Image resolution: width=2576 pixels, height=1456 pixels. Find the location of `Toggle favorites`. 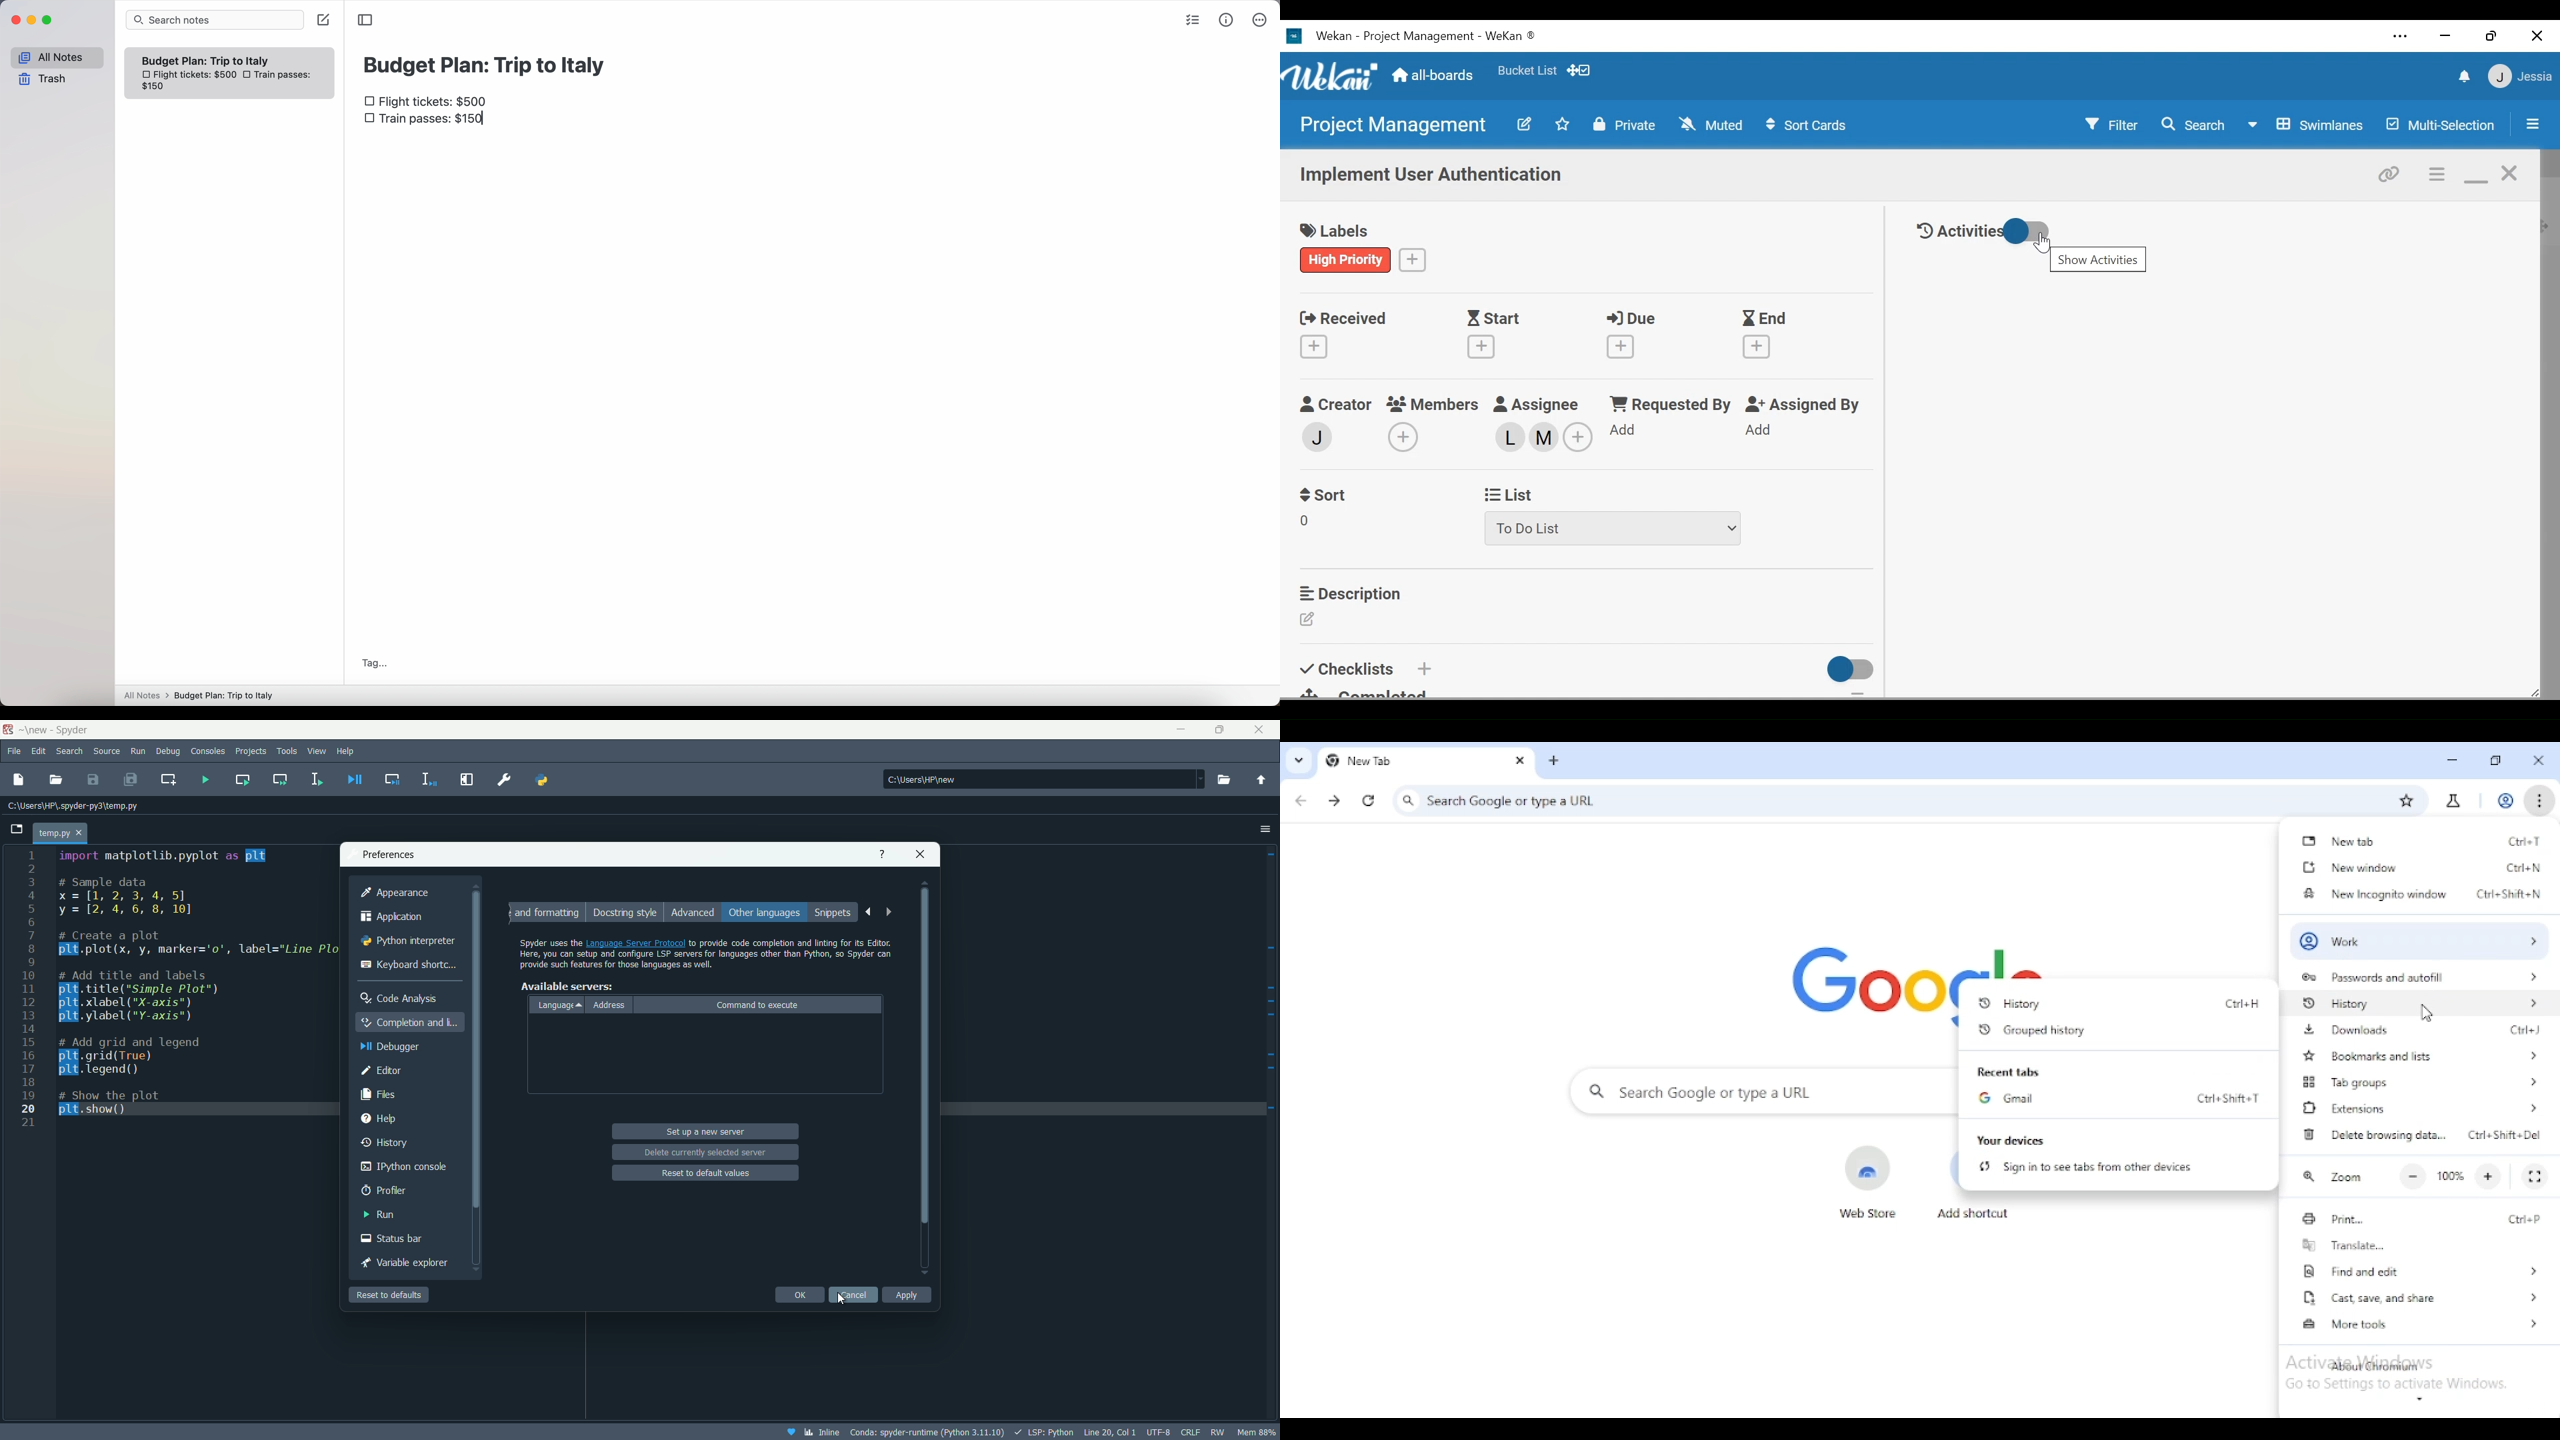

Toggle favorites is located at coordinates (1562, 123).